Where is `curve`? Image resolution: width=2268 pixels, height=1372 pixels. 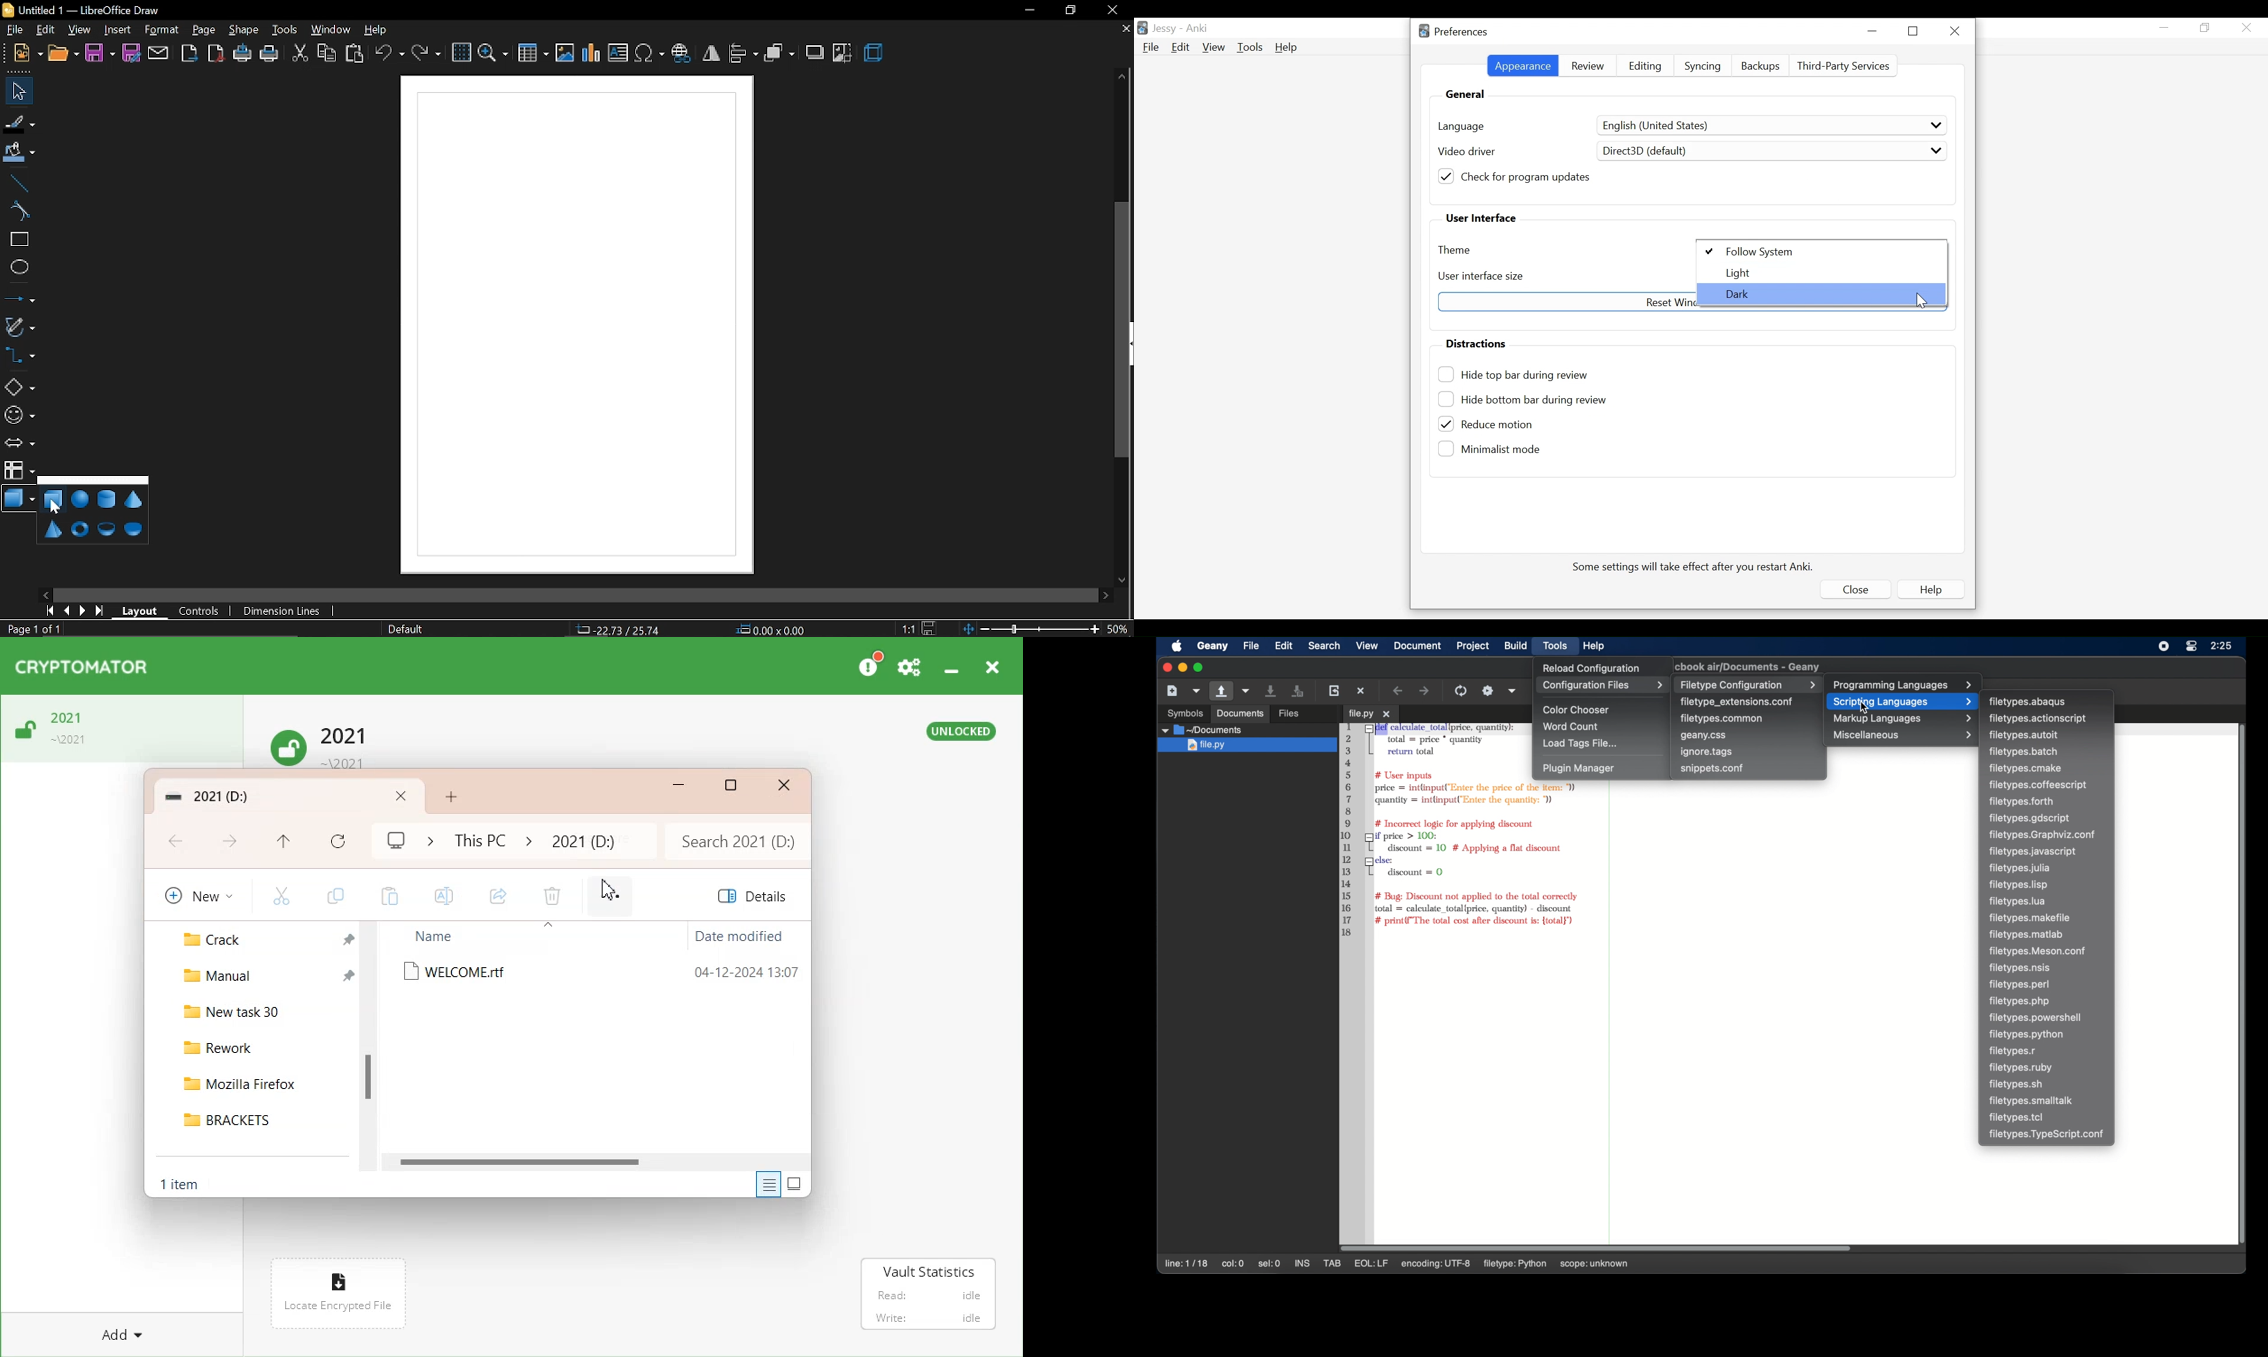
curve is located at coordinates (19, 213).